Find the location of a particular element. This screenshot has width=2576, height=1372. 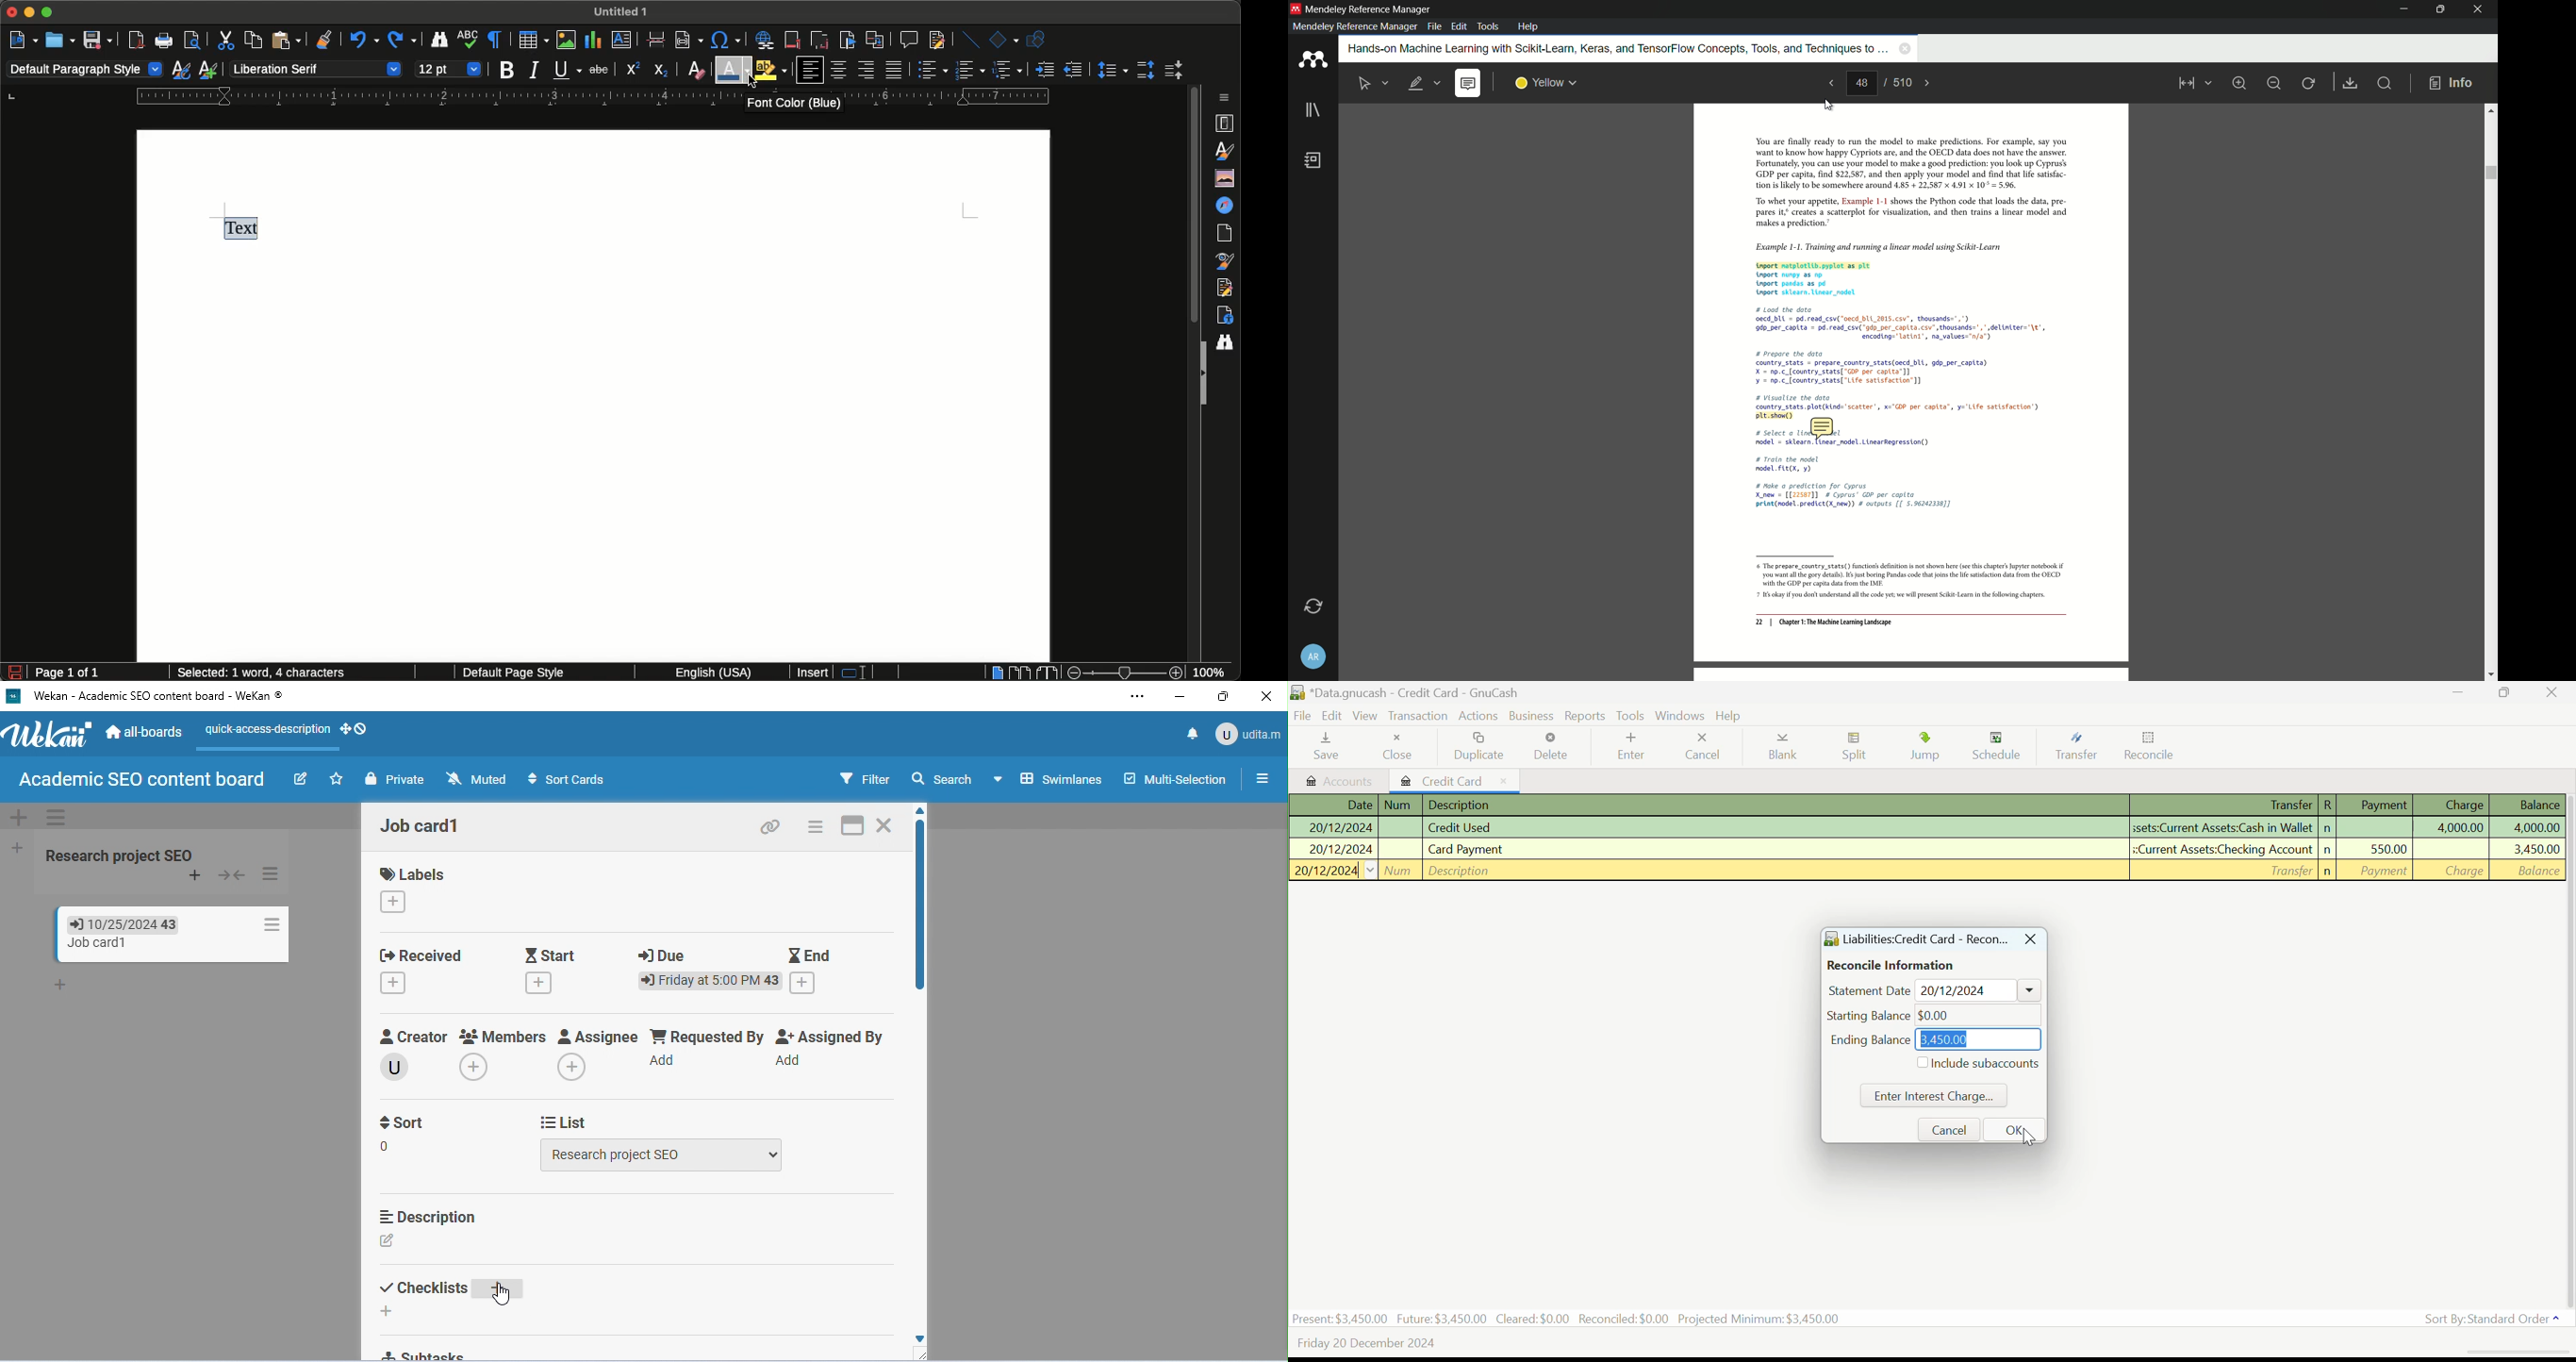

Gallery is located at coordinates (1222, 178).